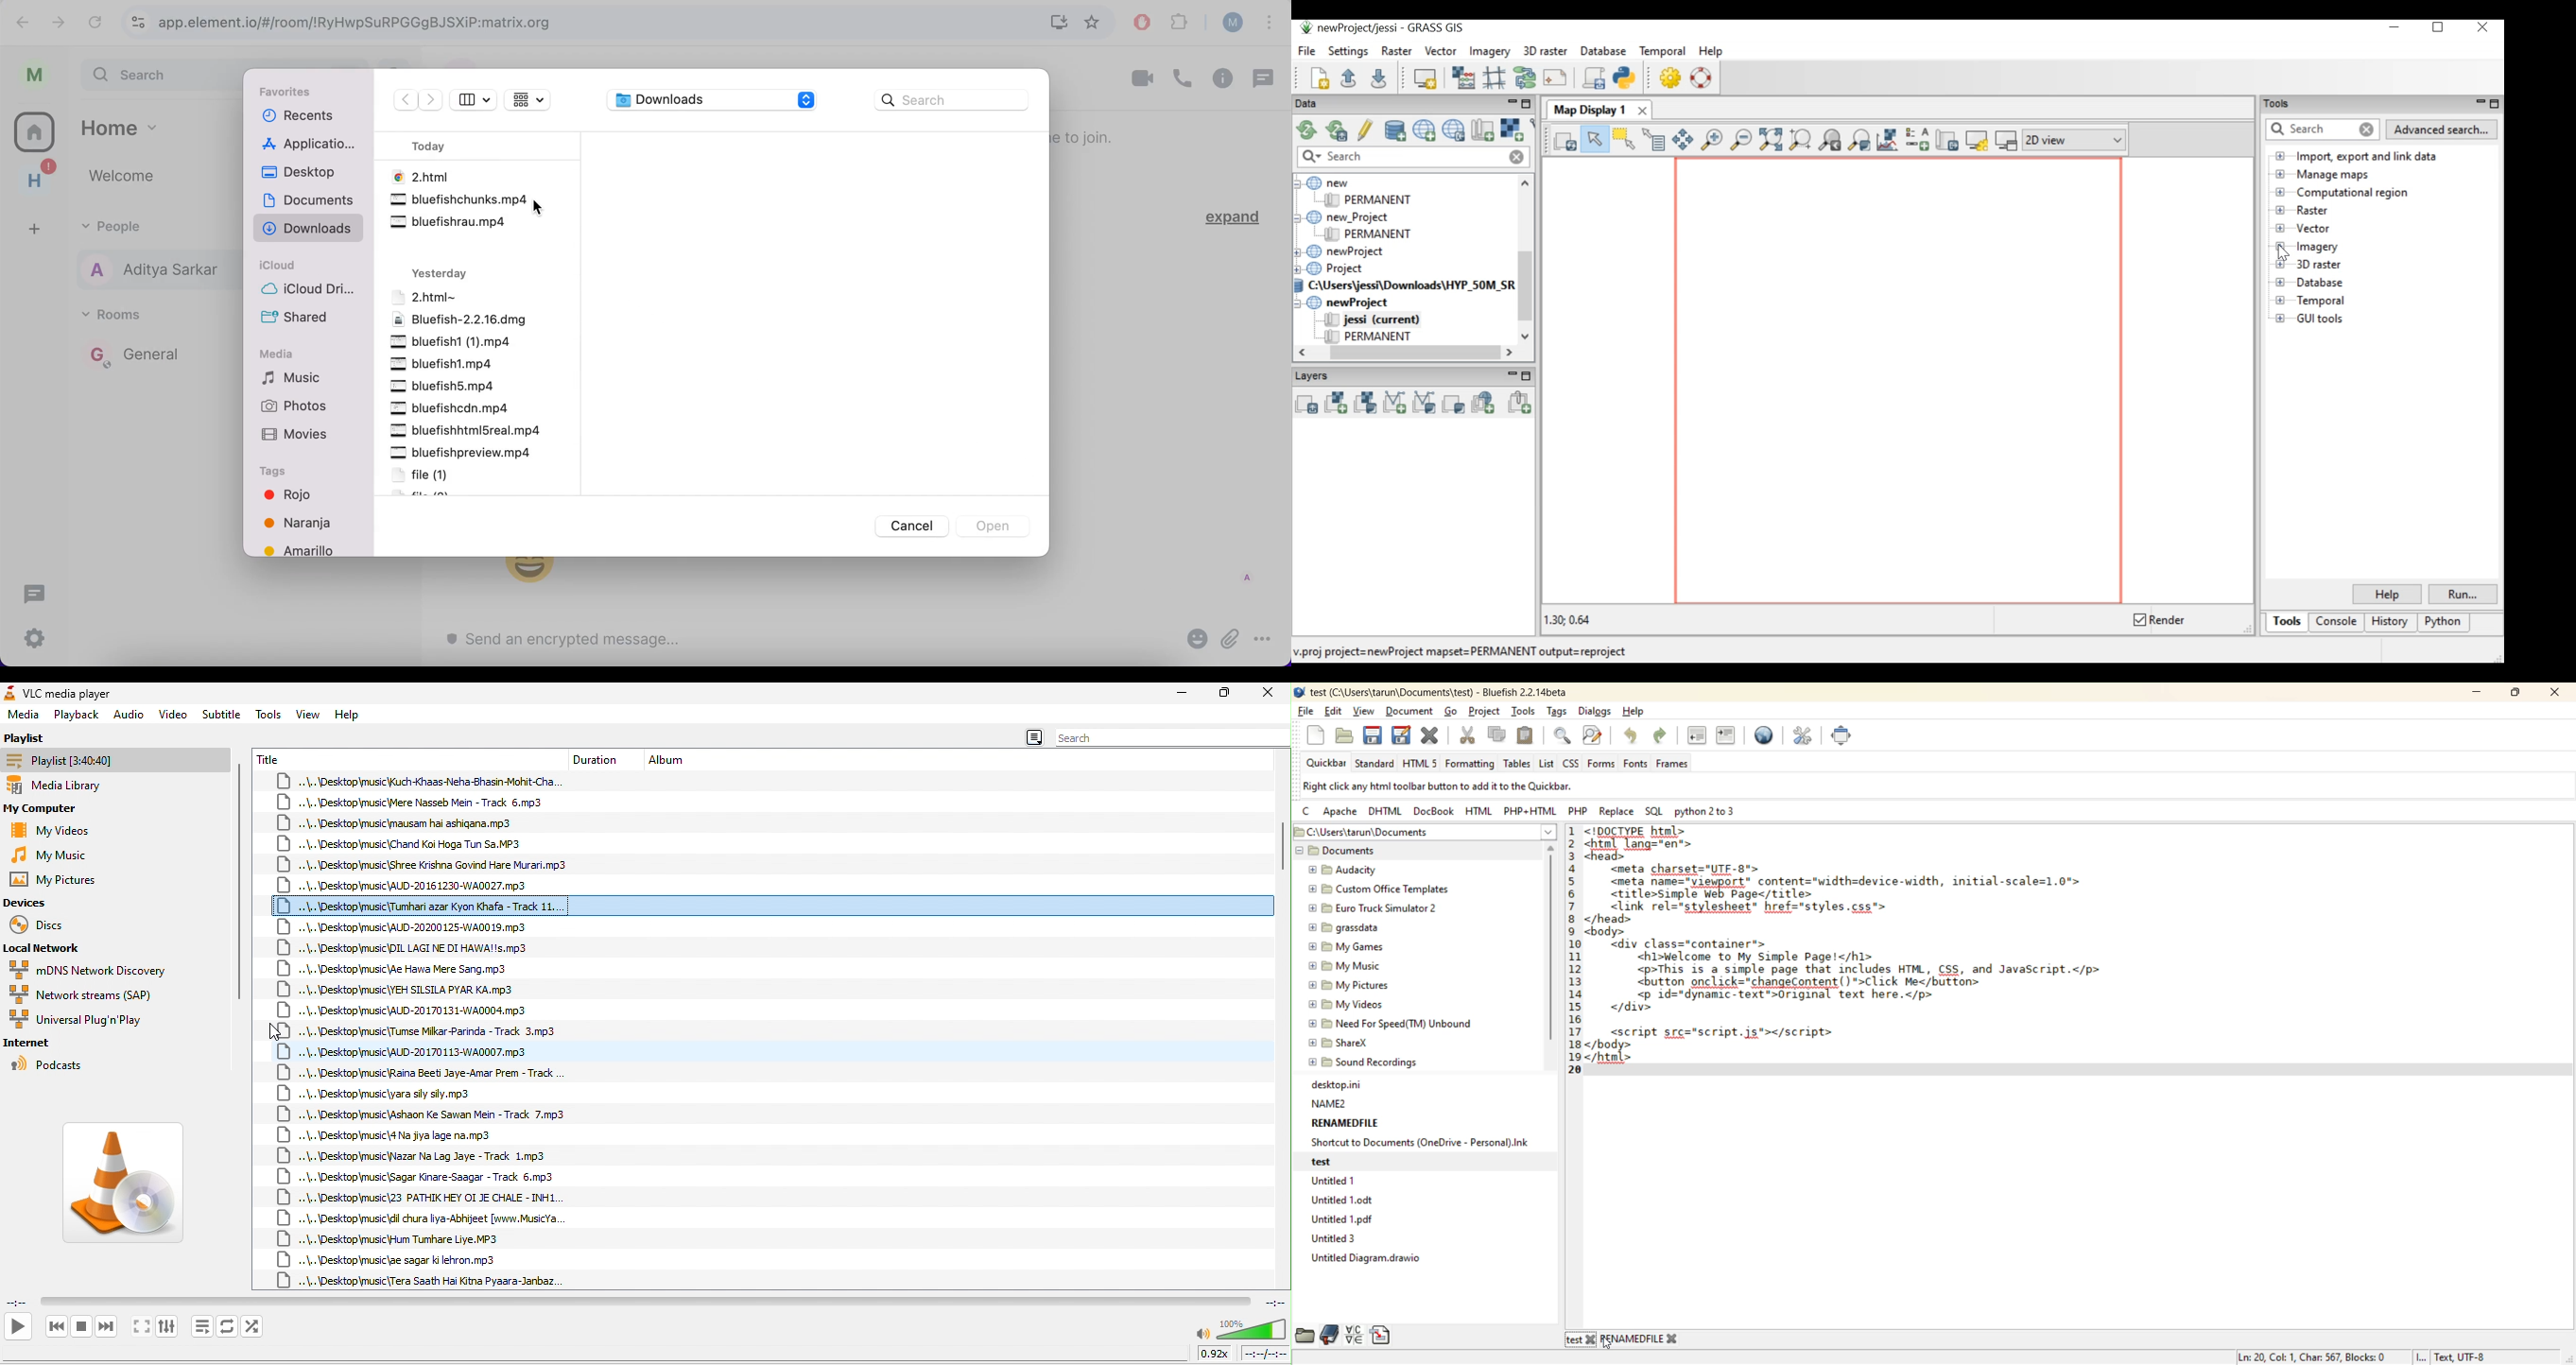  Describe the element at coordinates (1270, 640) in the screenshot. I see `more options` at that location.